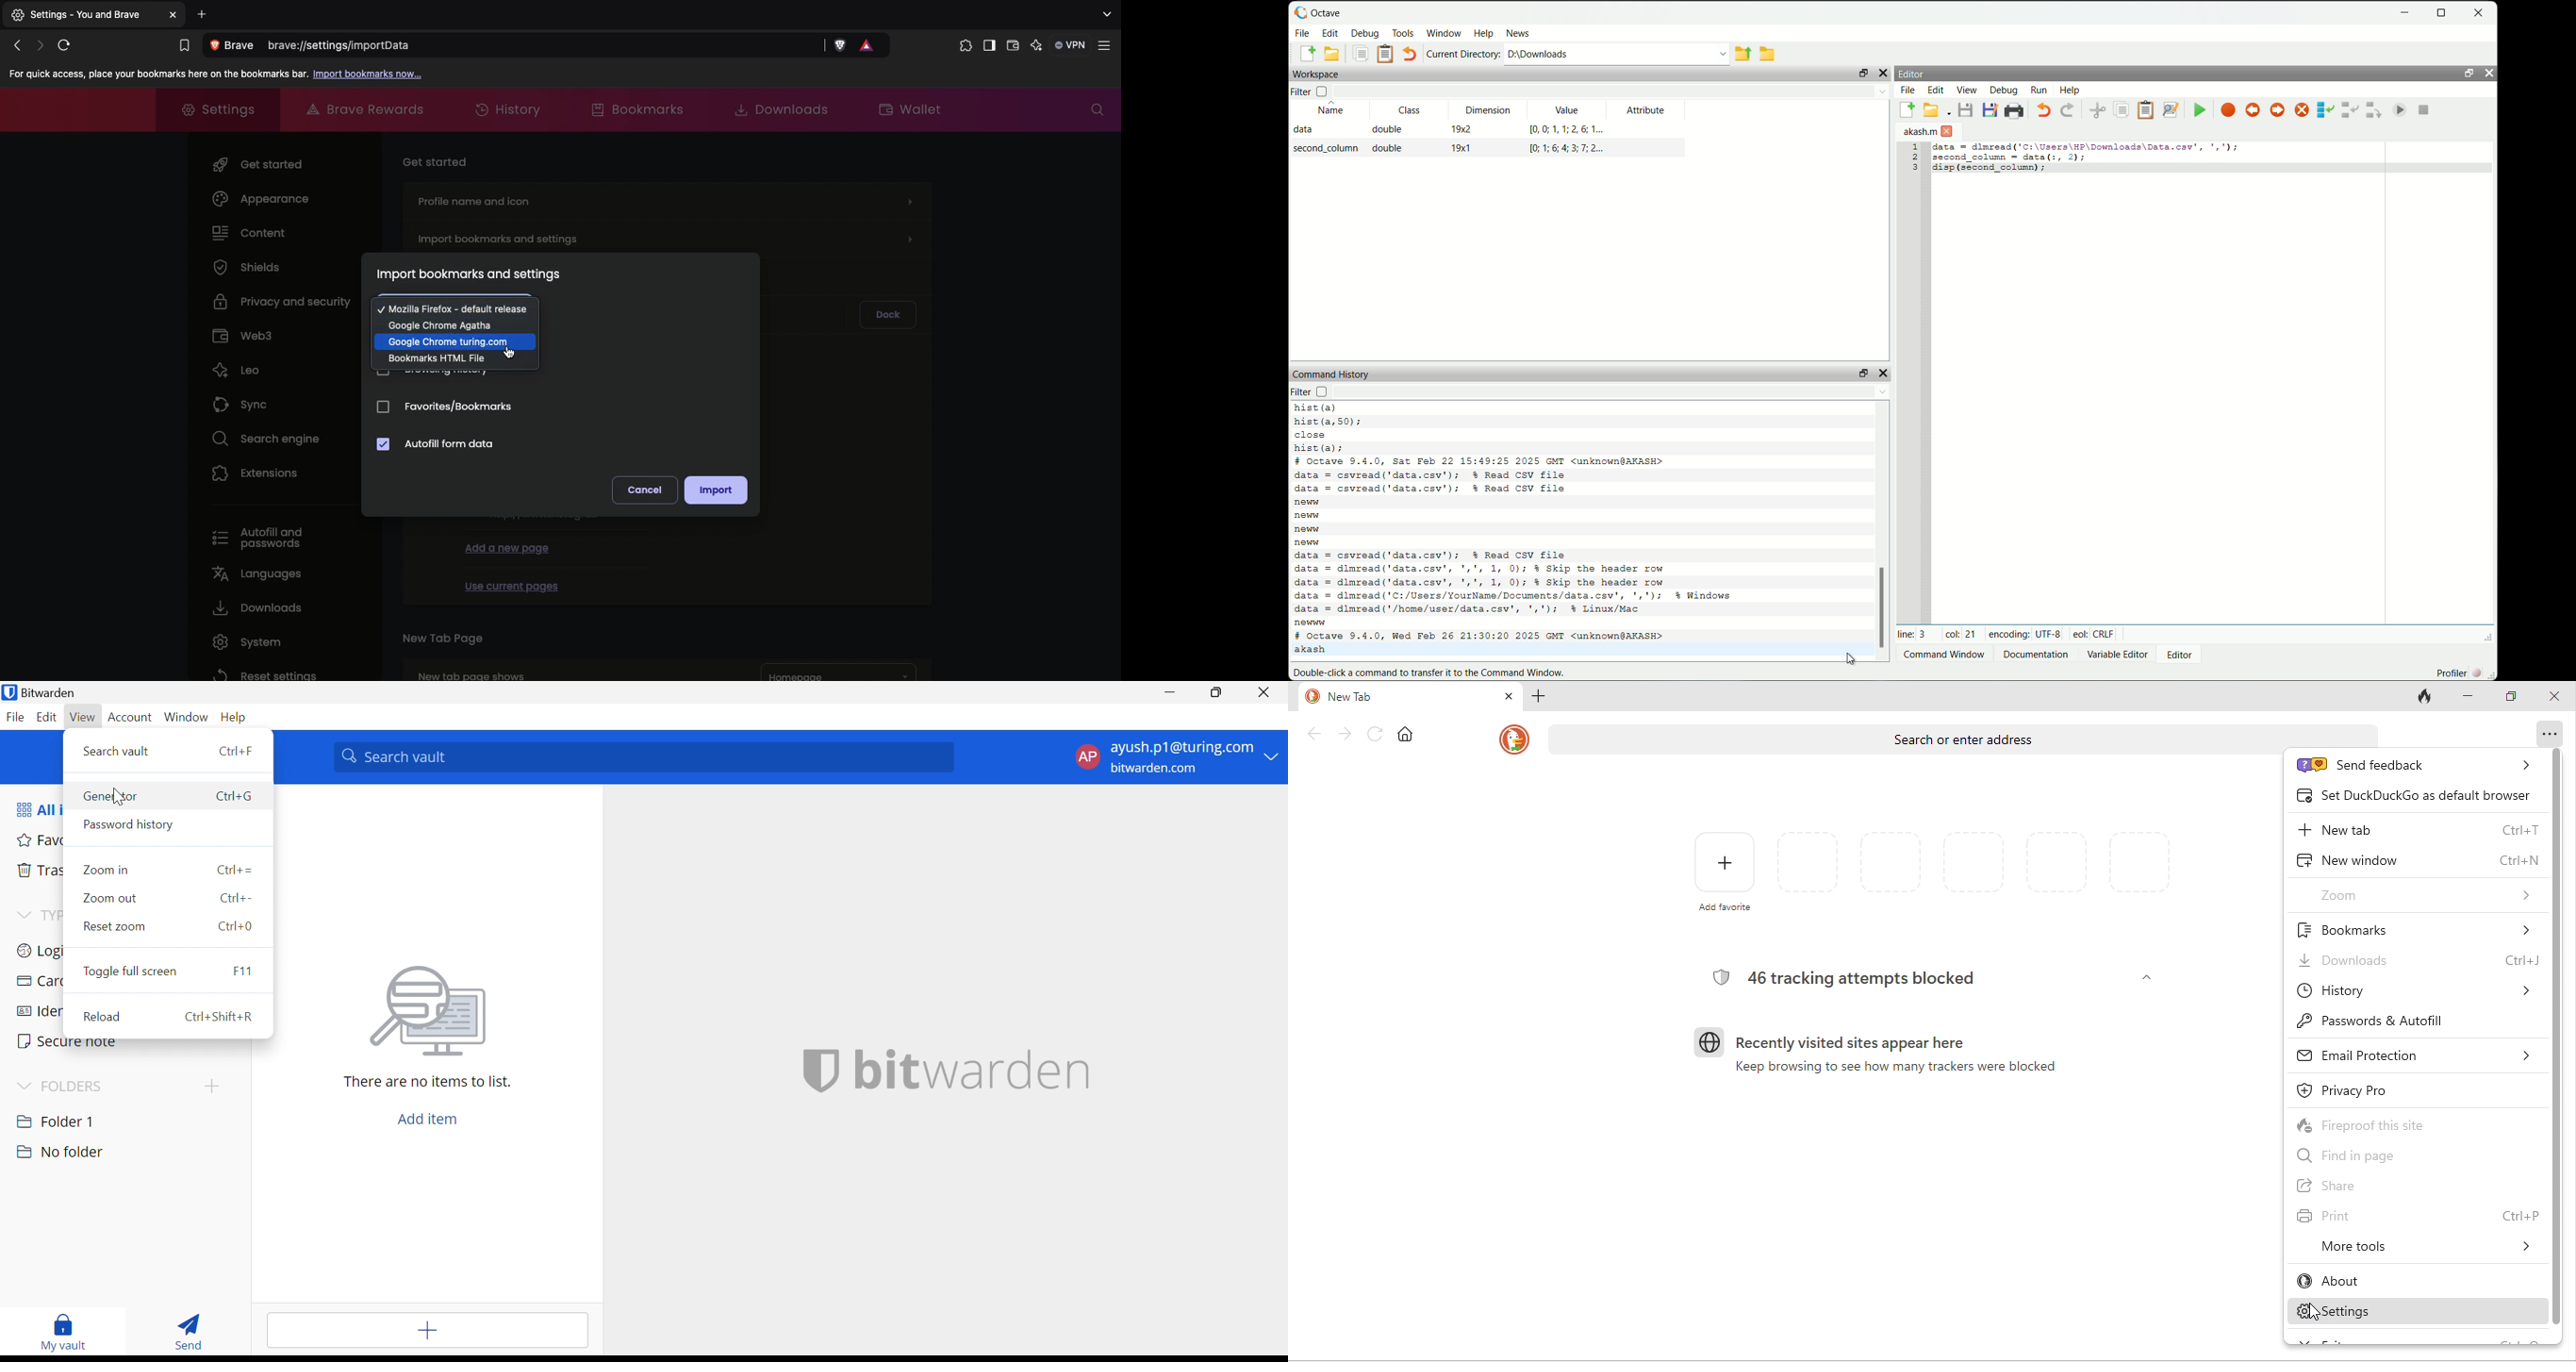 The width and height of the screenshot is (2576, 1372). What do you see at coordinates (236, 898) in the screenshot?
I see `Ctrl+-` at bounding box center [236, 898].